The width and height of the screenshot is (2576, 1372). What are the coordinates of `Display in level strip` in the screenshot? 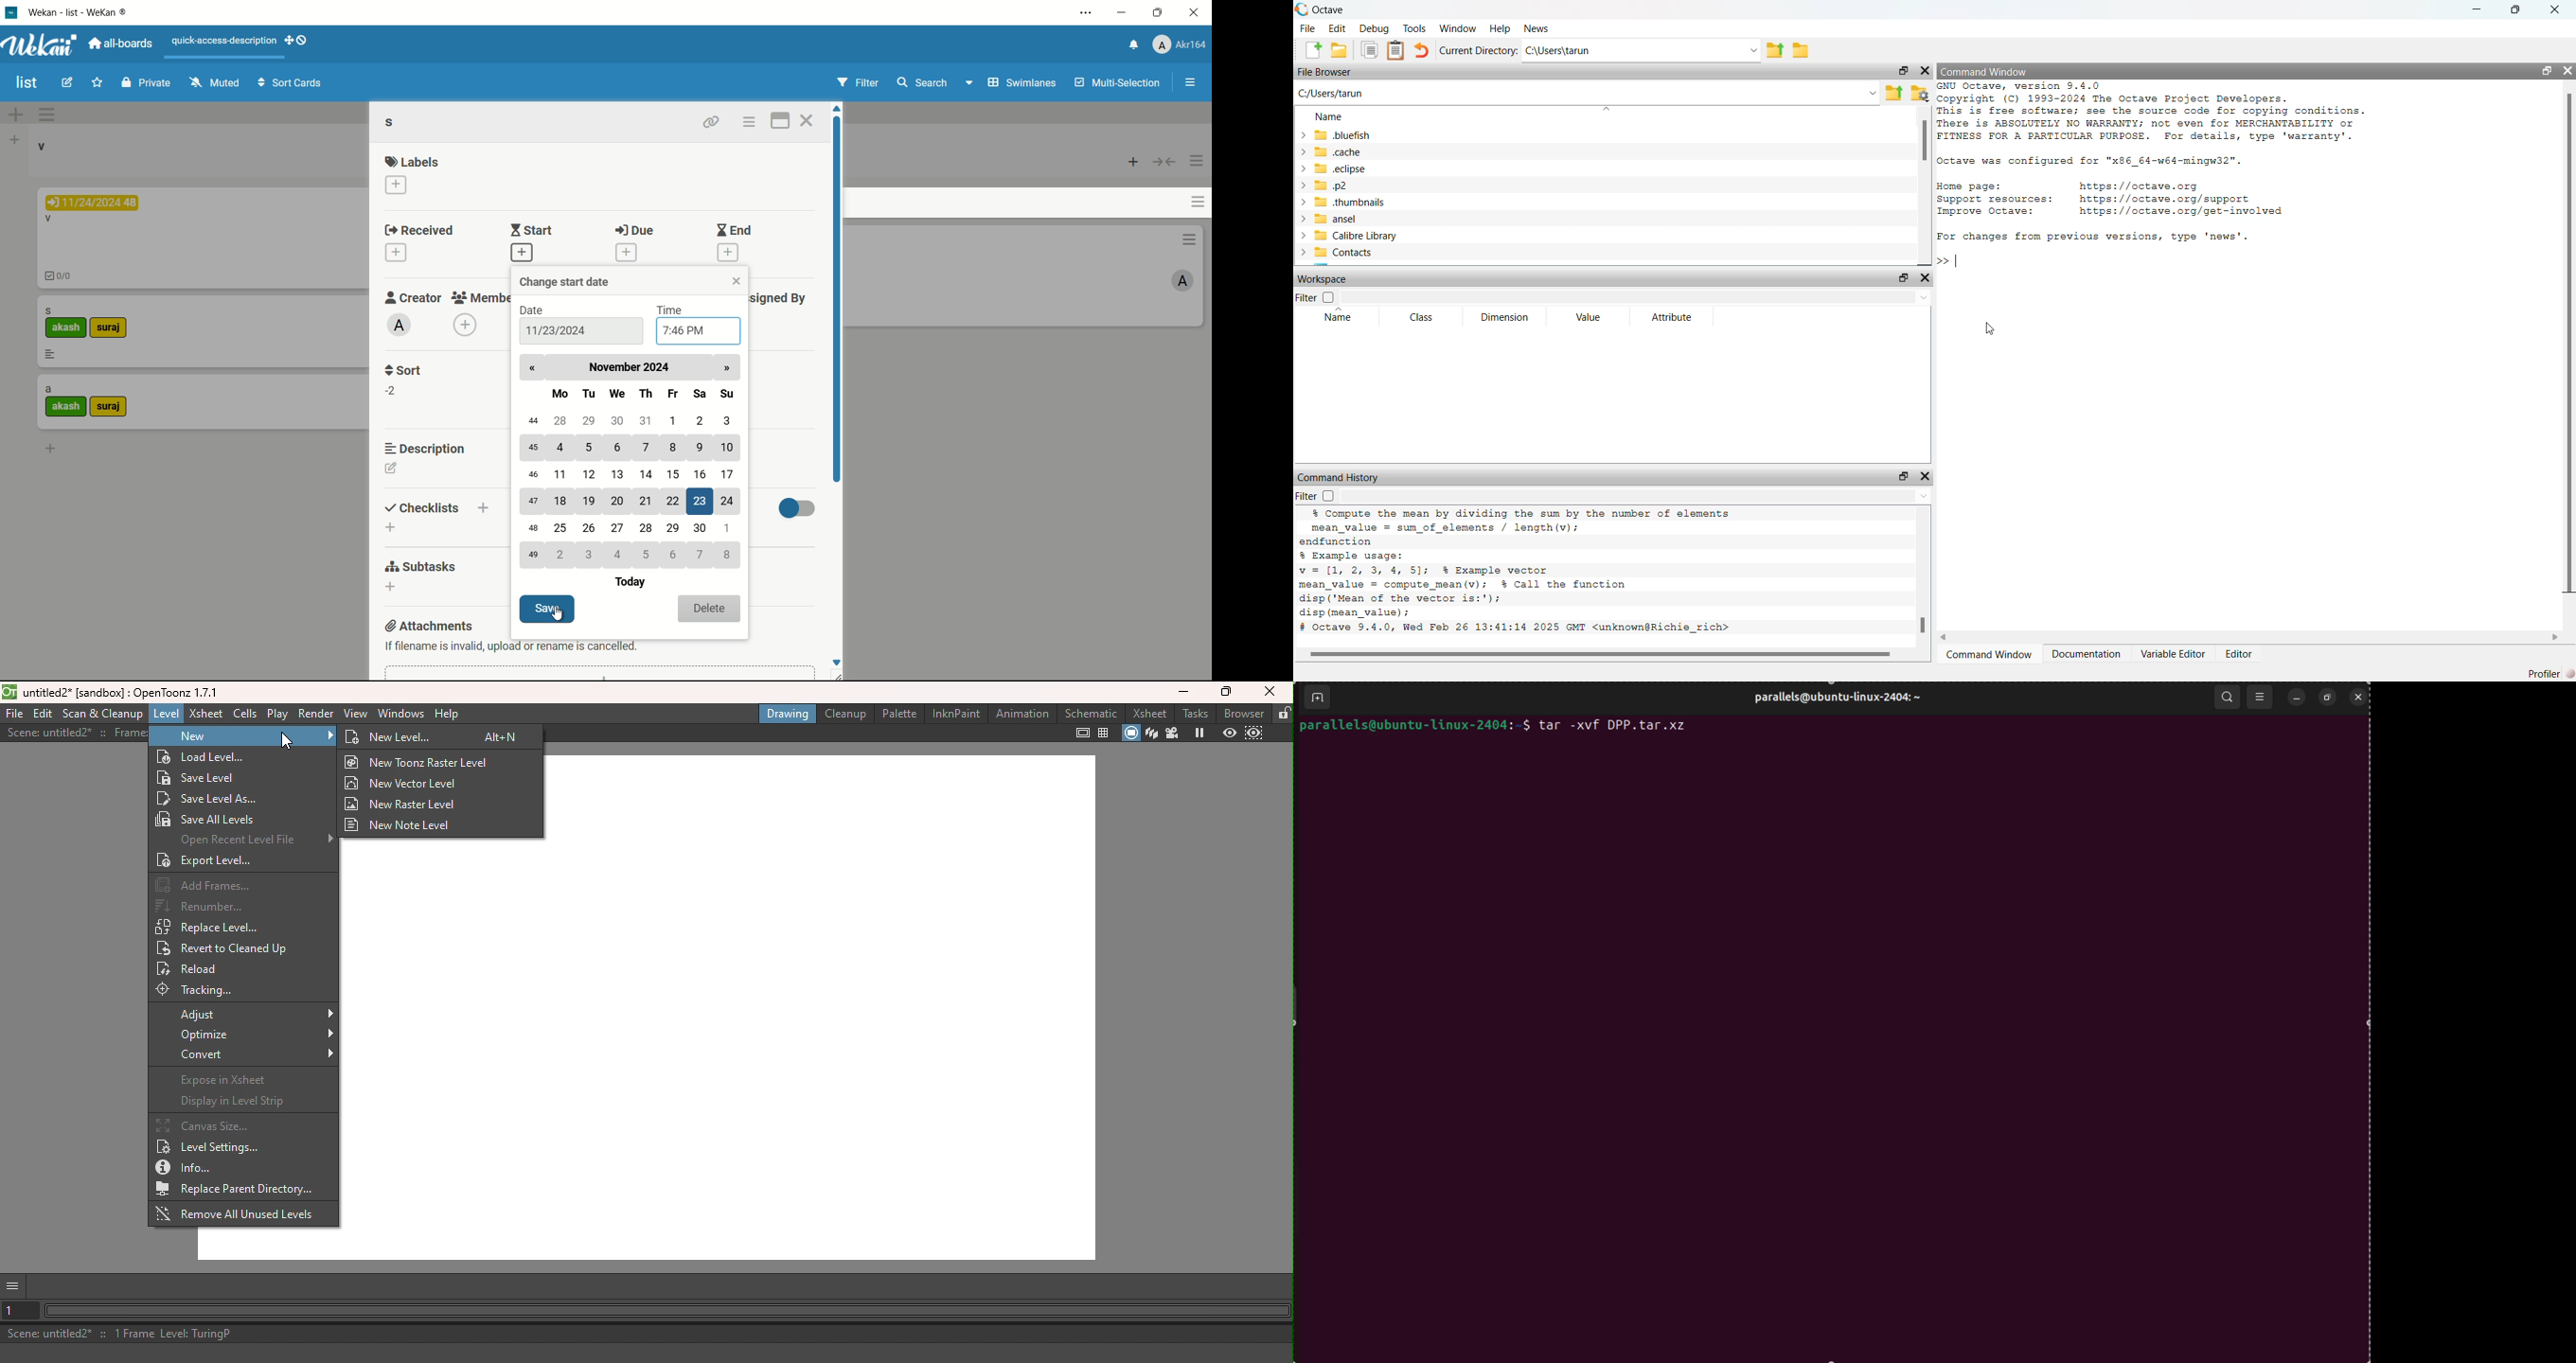 It's located at (233, 1102).